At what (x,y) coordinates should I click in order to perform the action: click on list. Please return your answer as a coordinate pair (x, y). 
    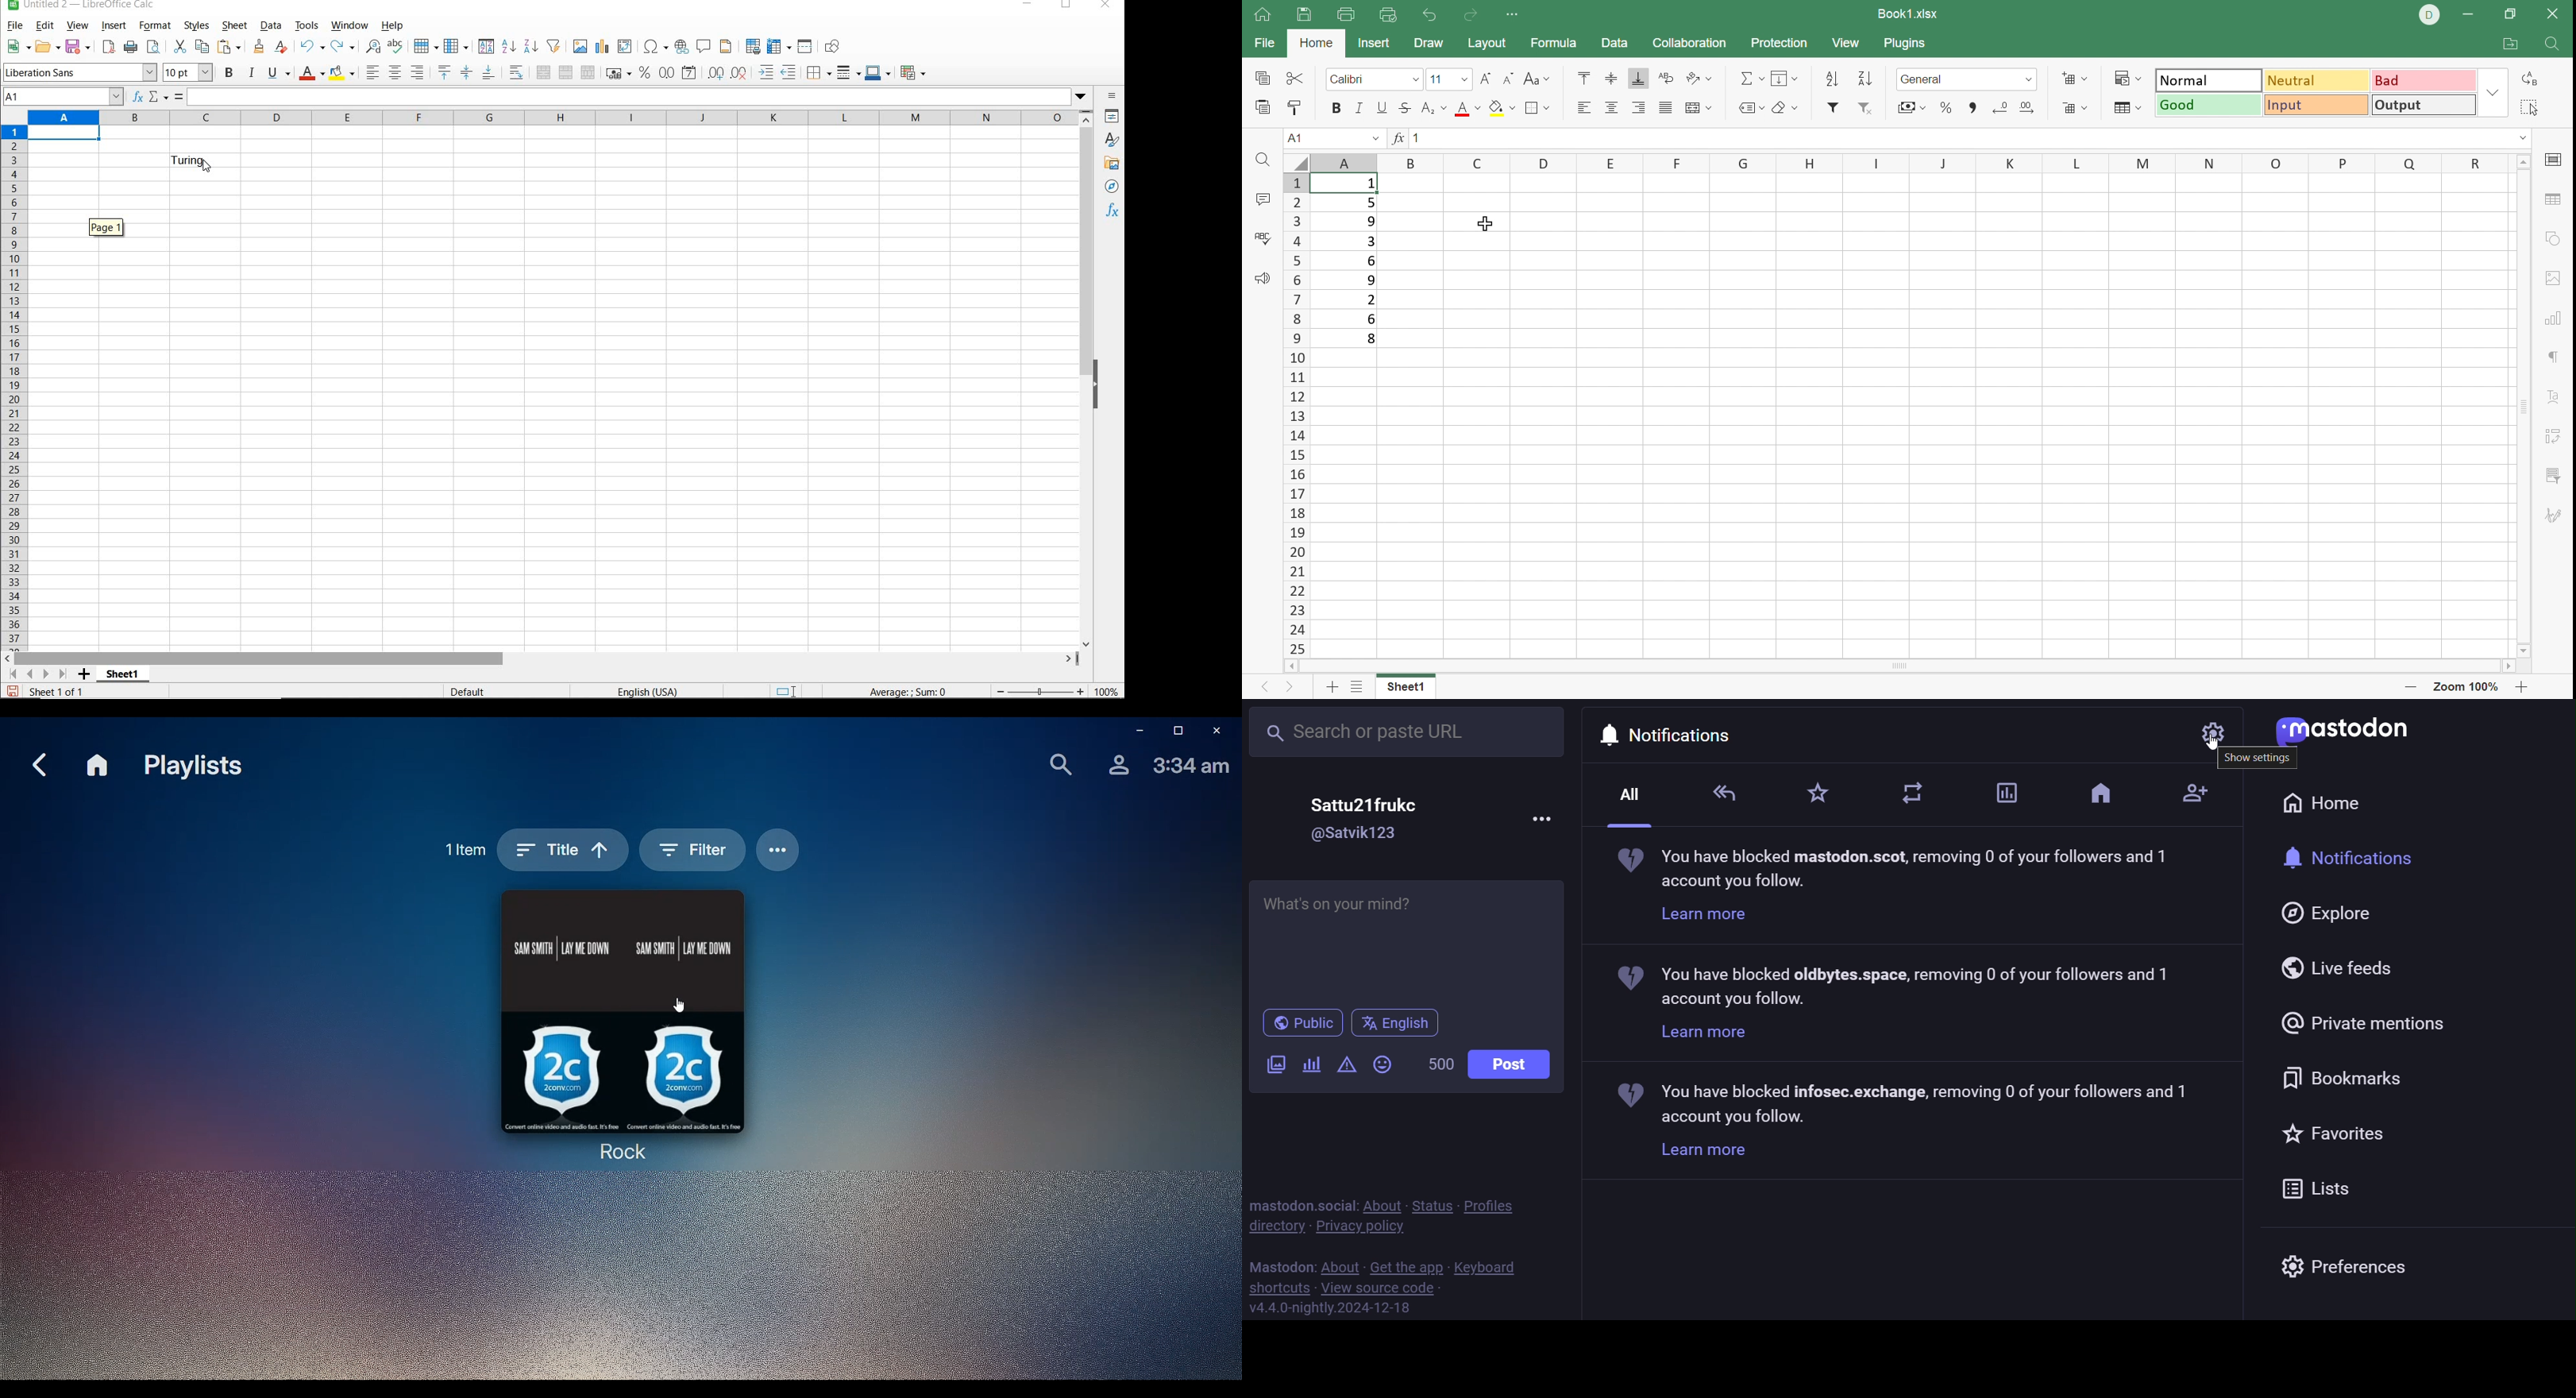
    Looking at the image, I should click on (2318, 1187).